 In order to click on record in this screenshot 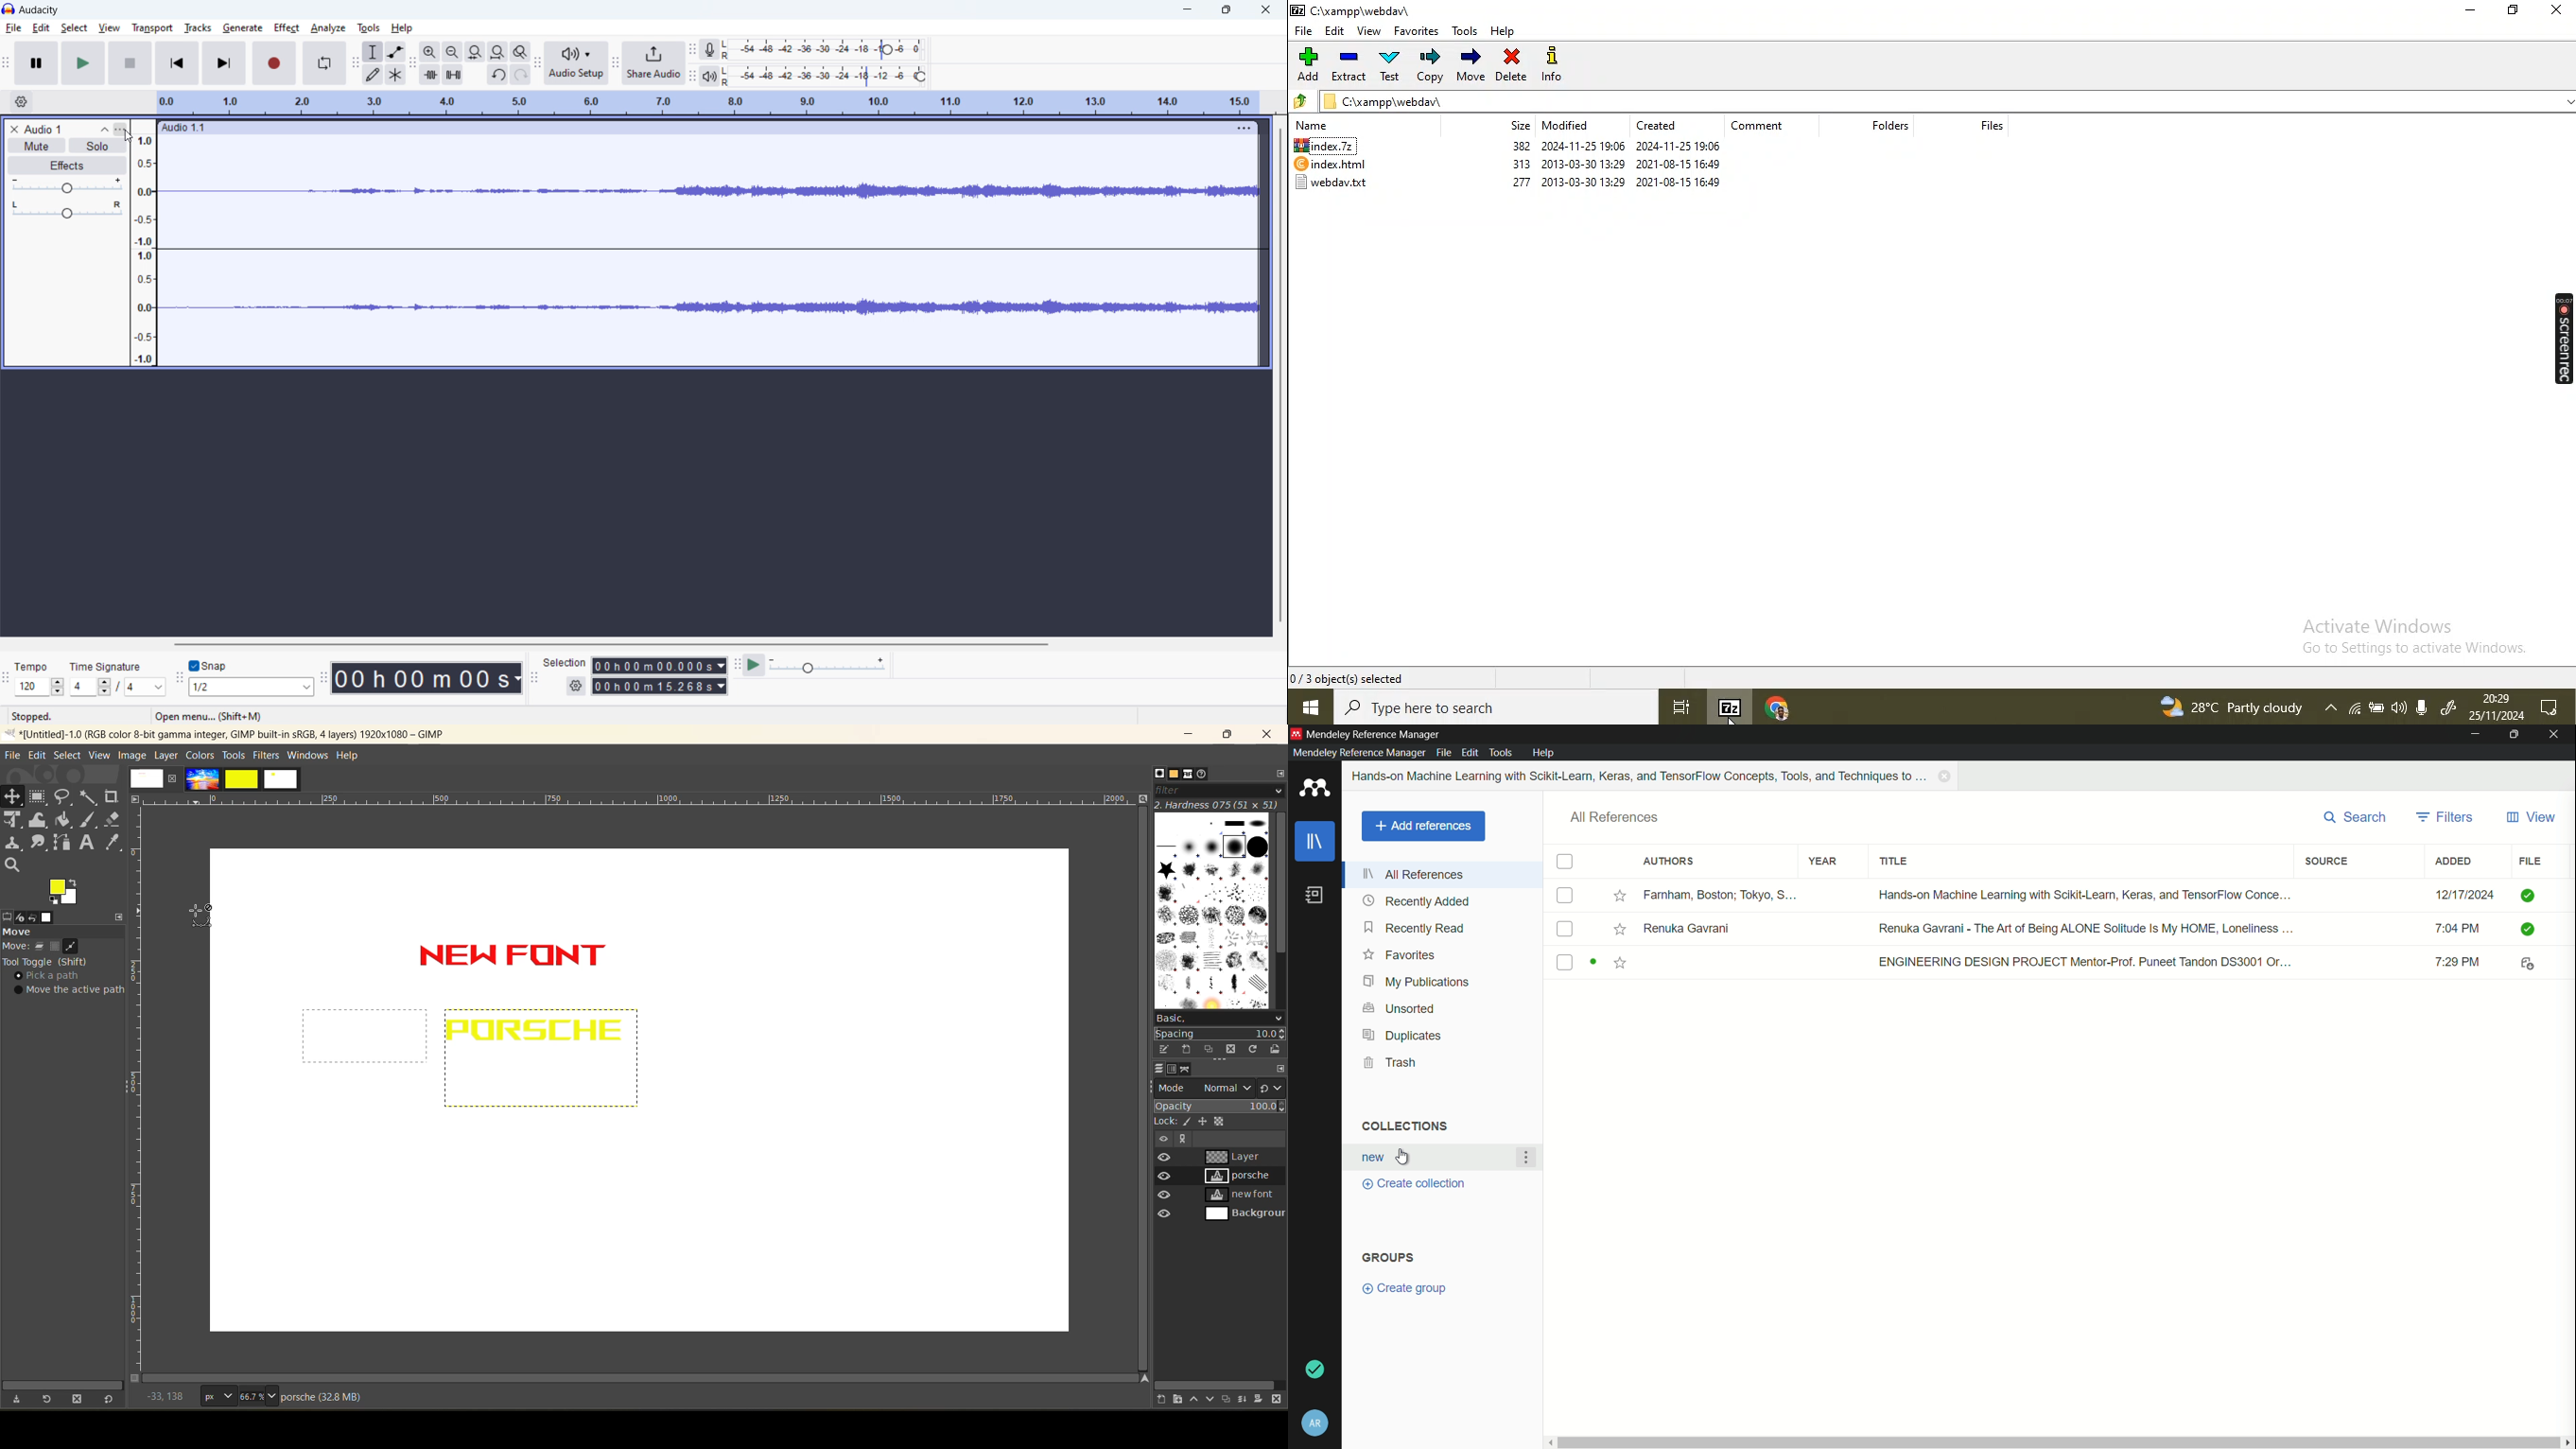, I will do `click(274, 63)`.